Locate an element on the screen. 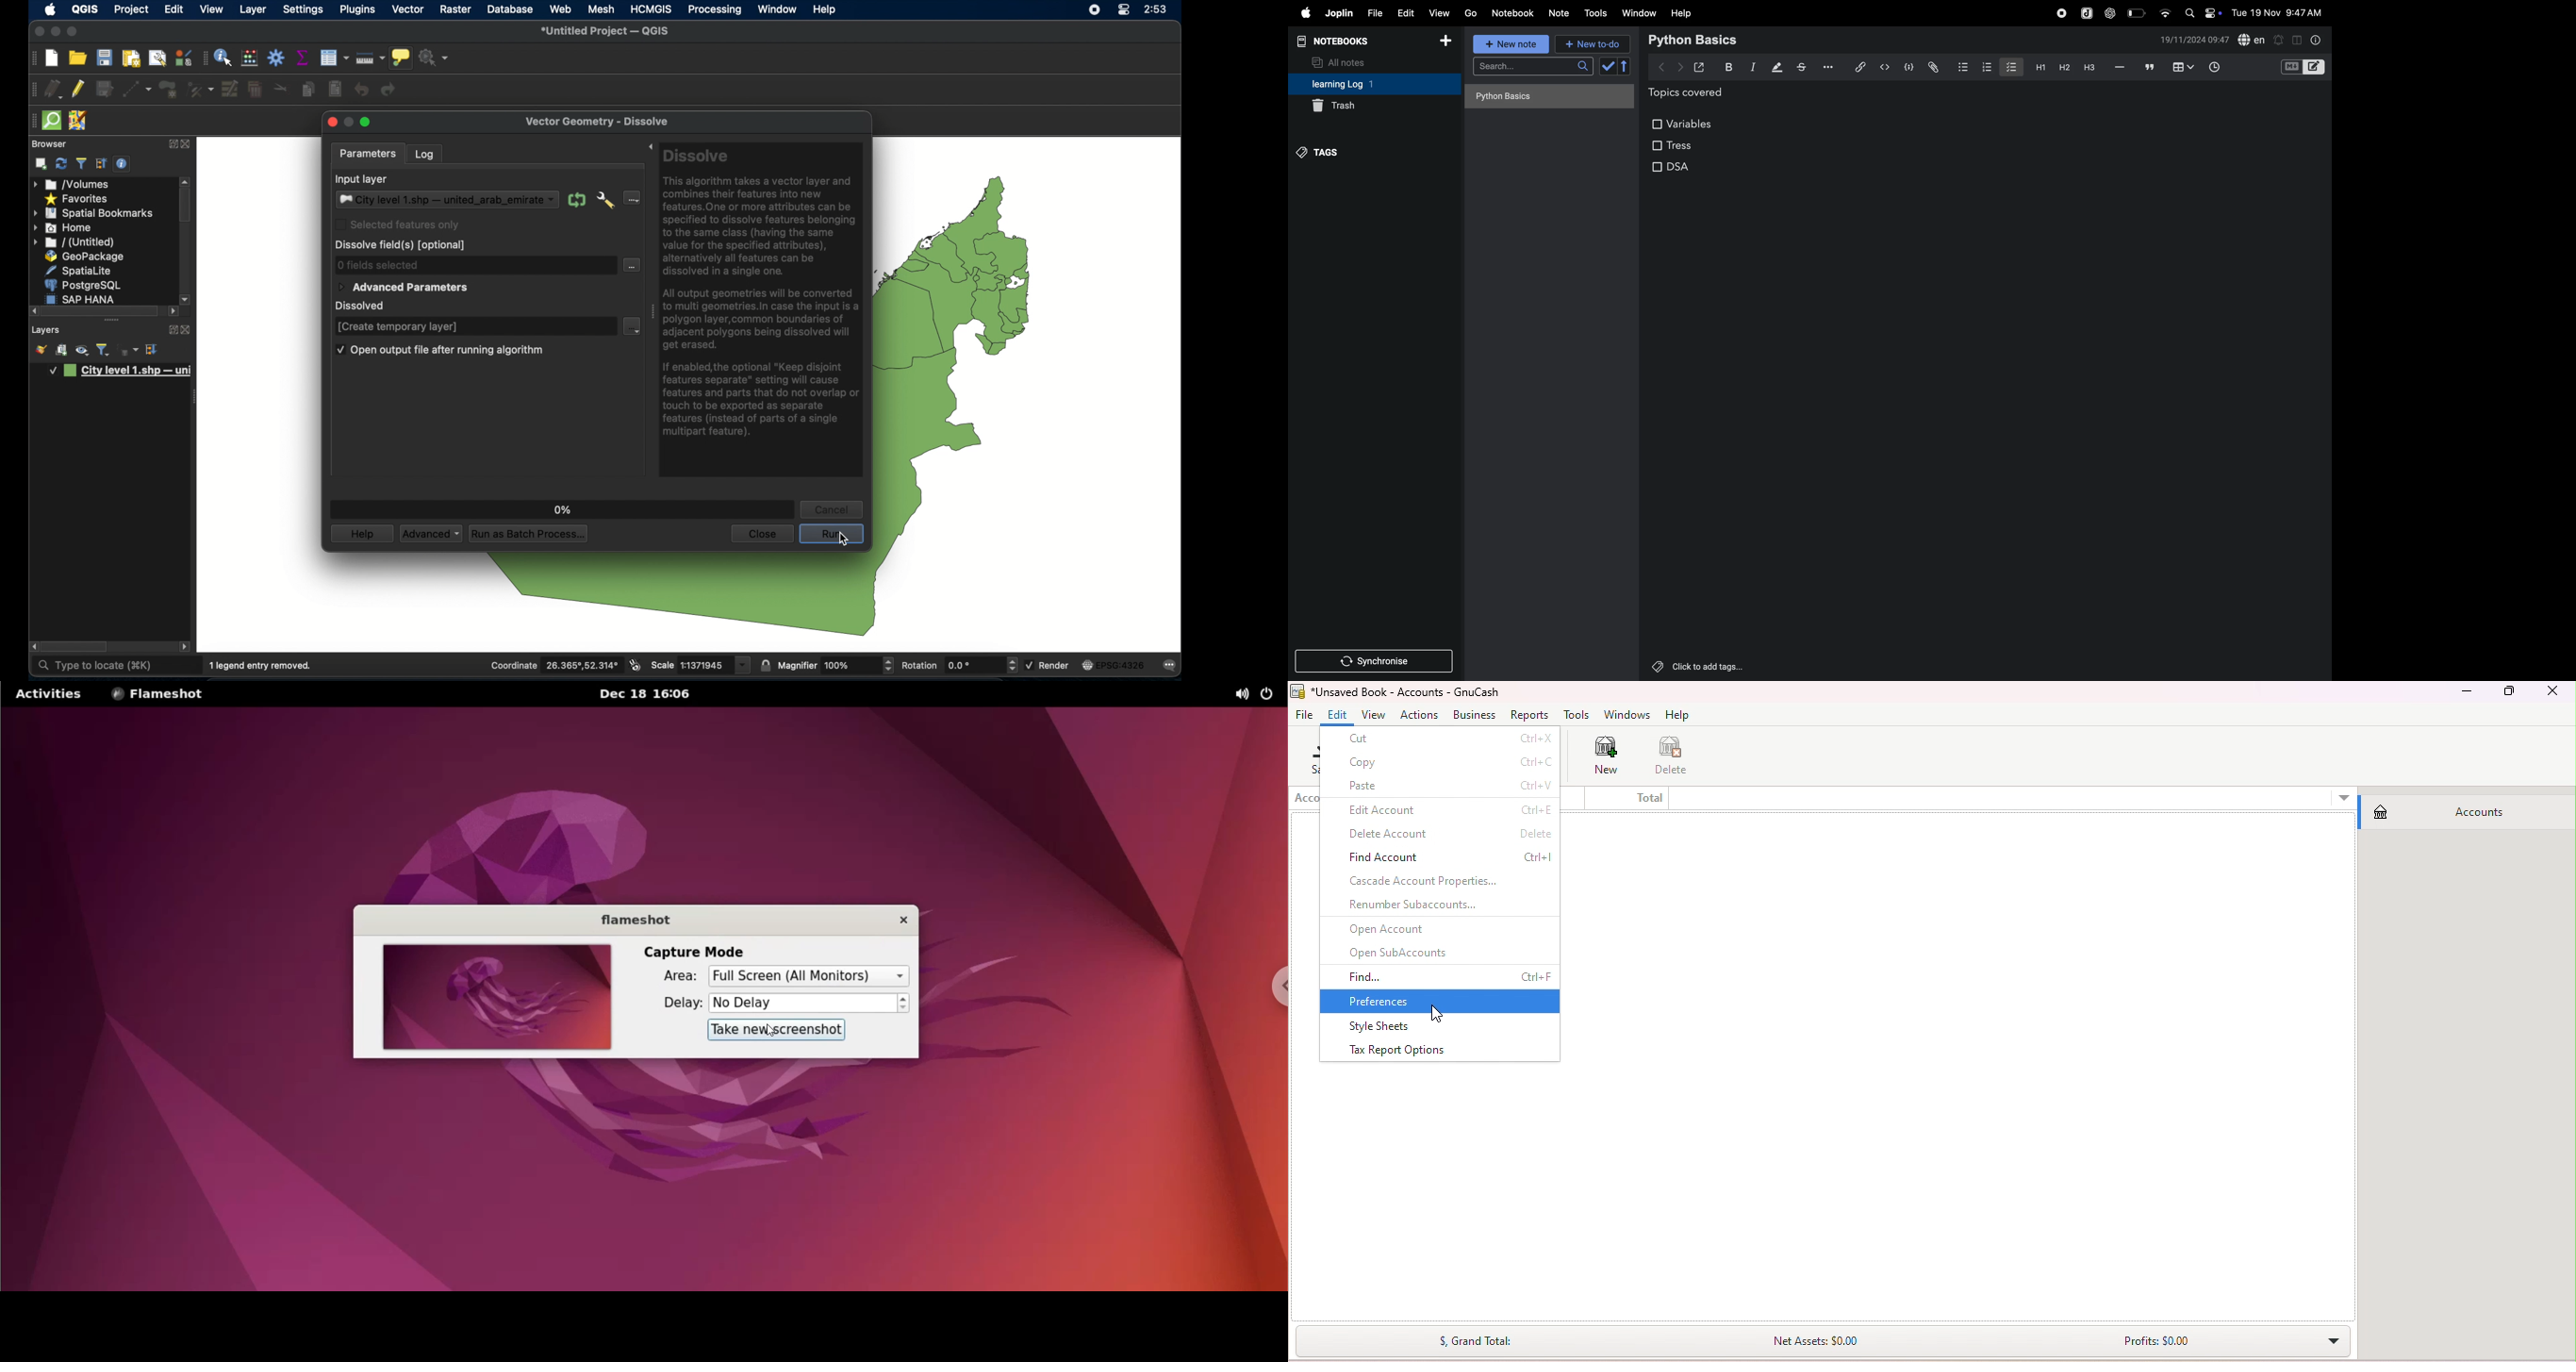  heading 2 is located at coordinates (2064, 67).